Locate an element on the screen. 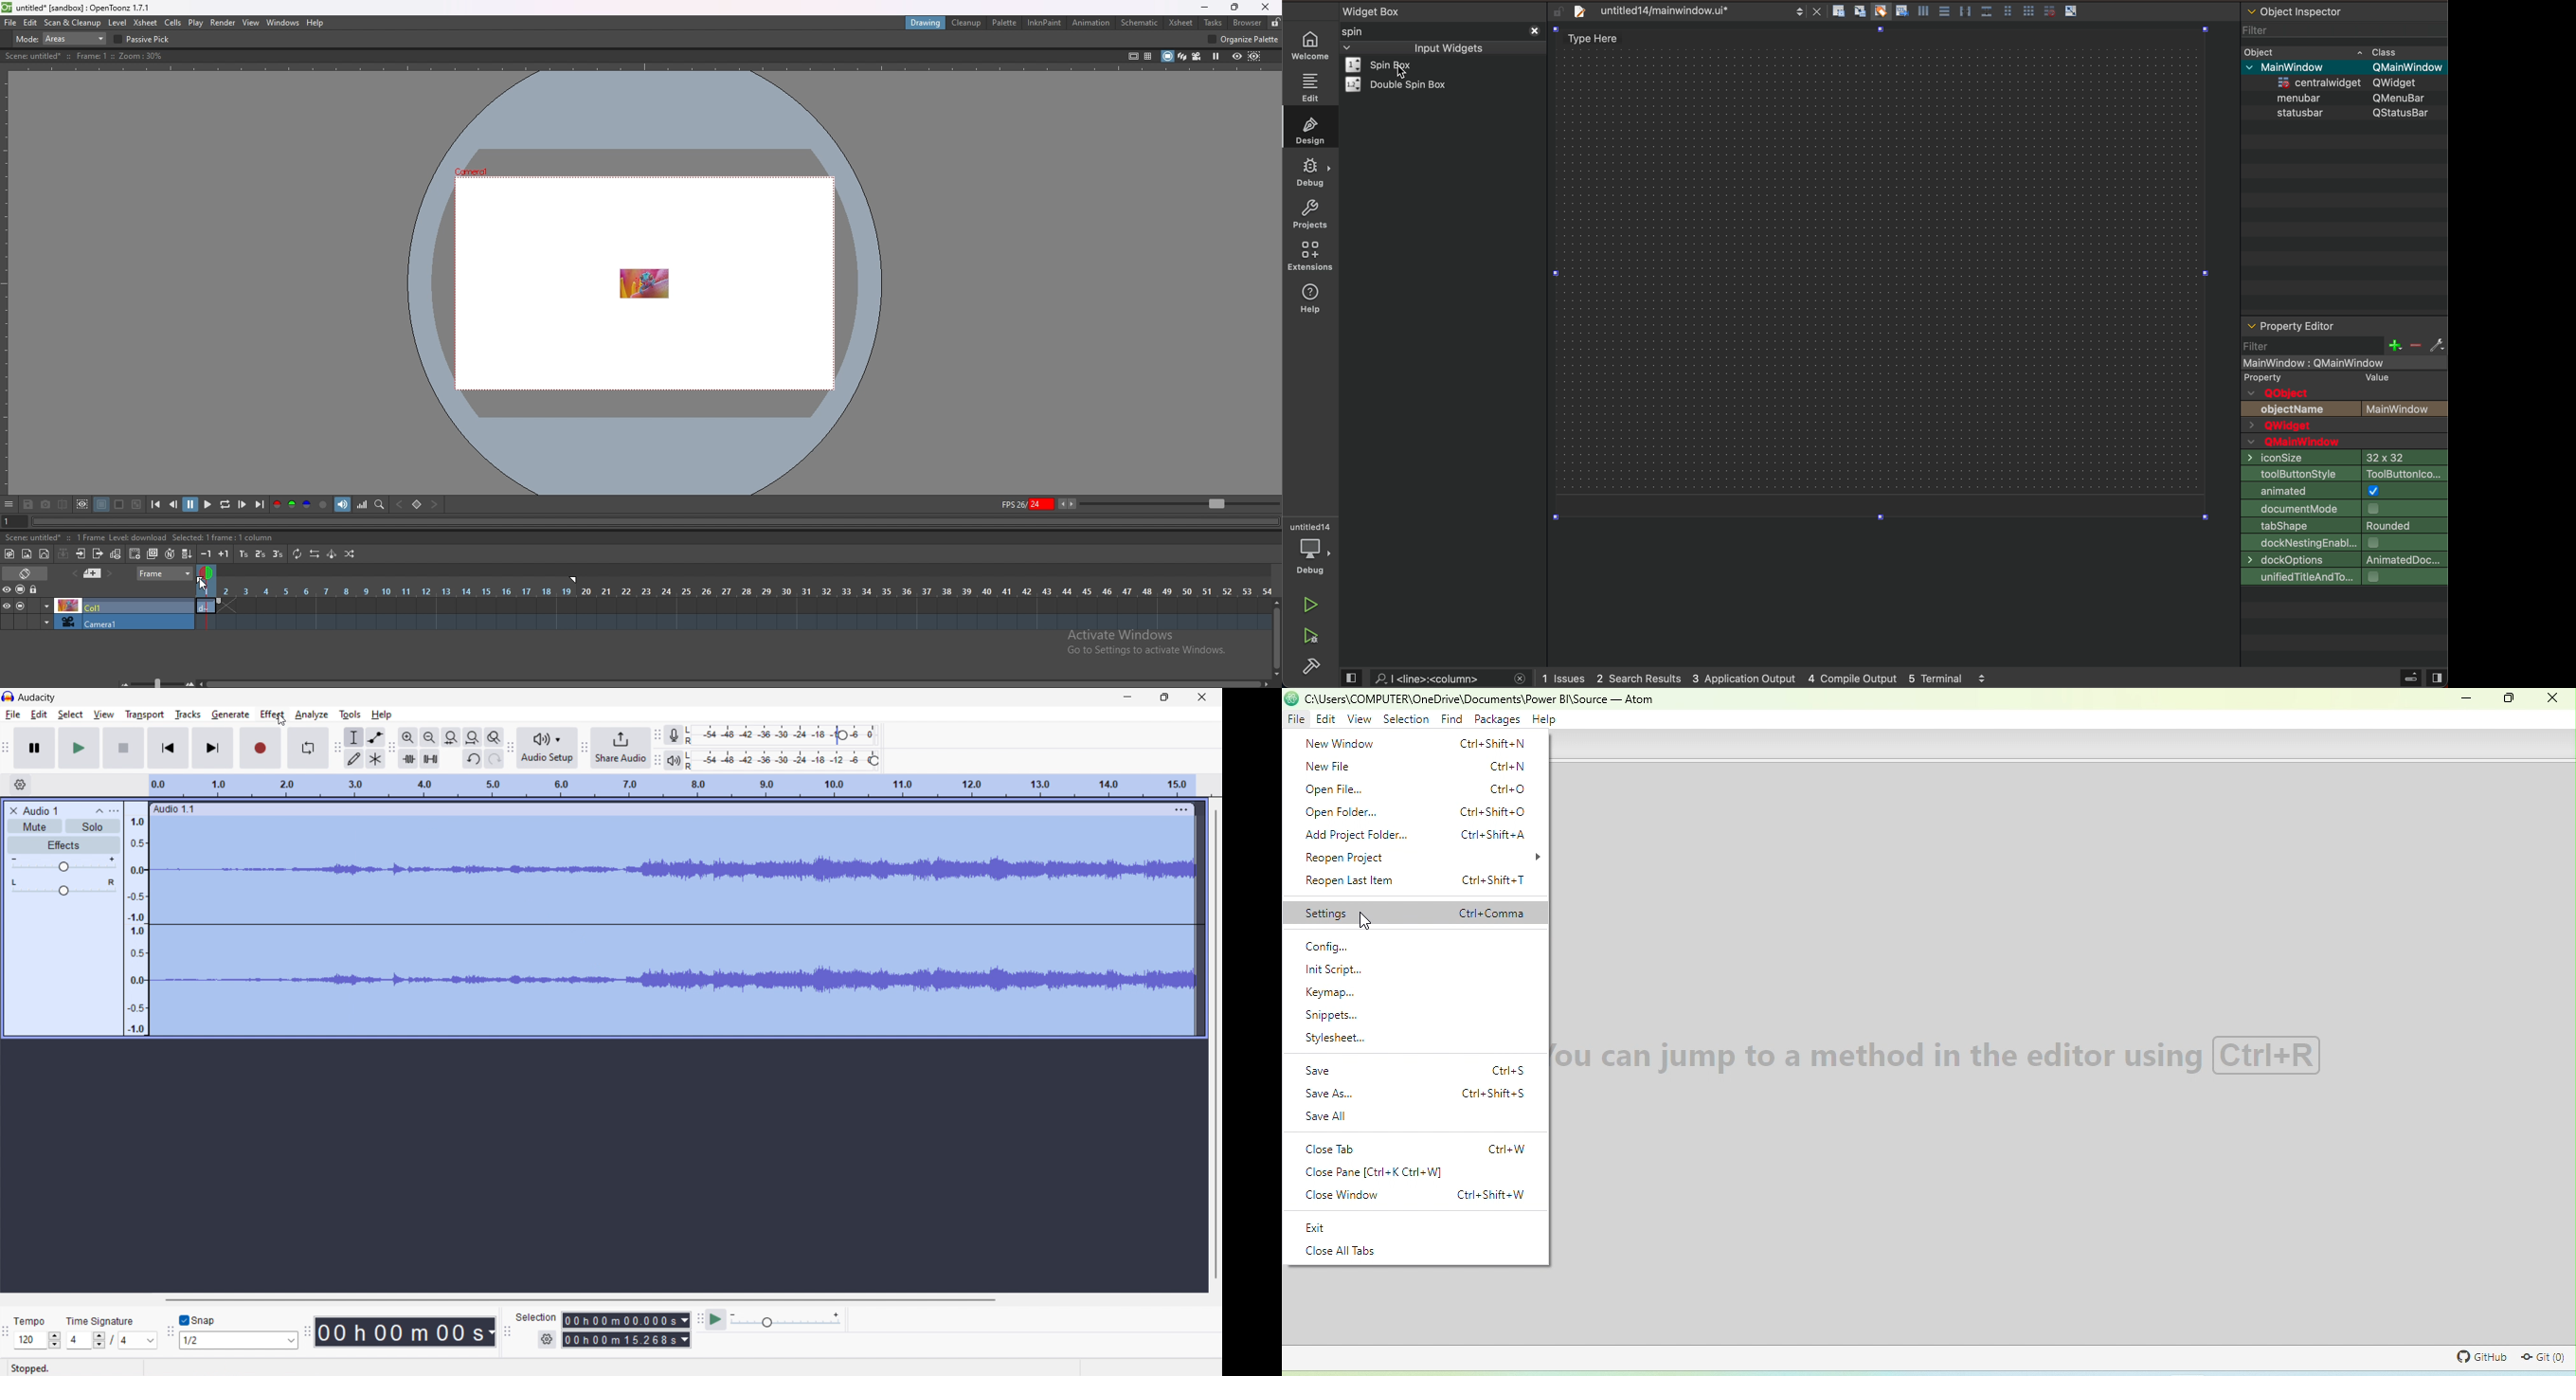 This screenshot has height=1400, width=2576. extension is located at coordinates (1311, 256).